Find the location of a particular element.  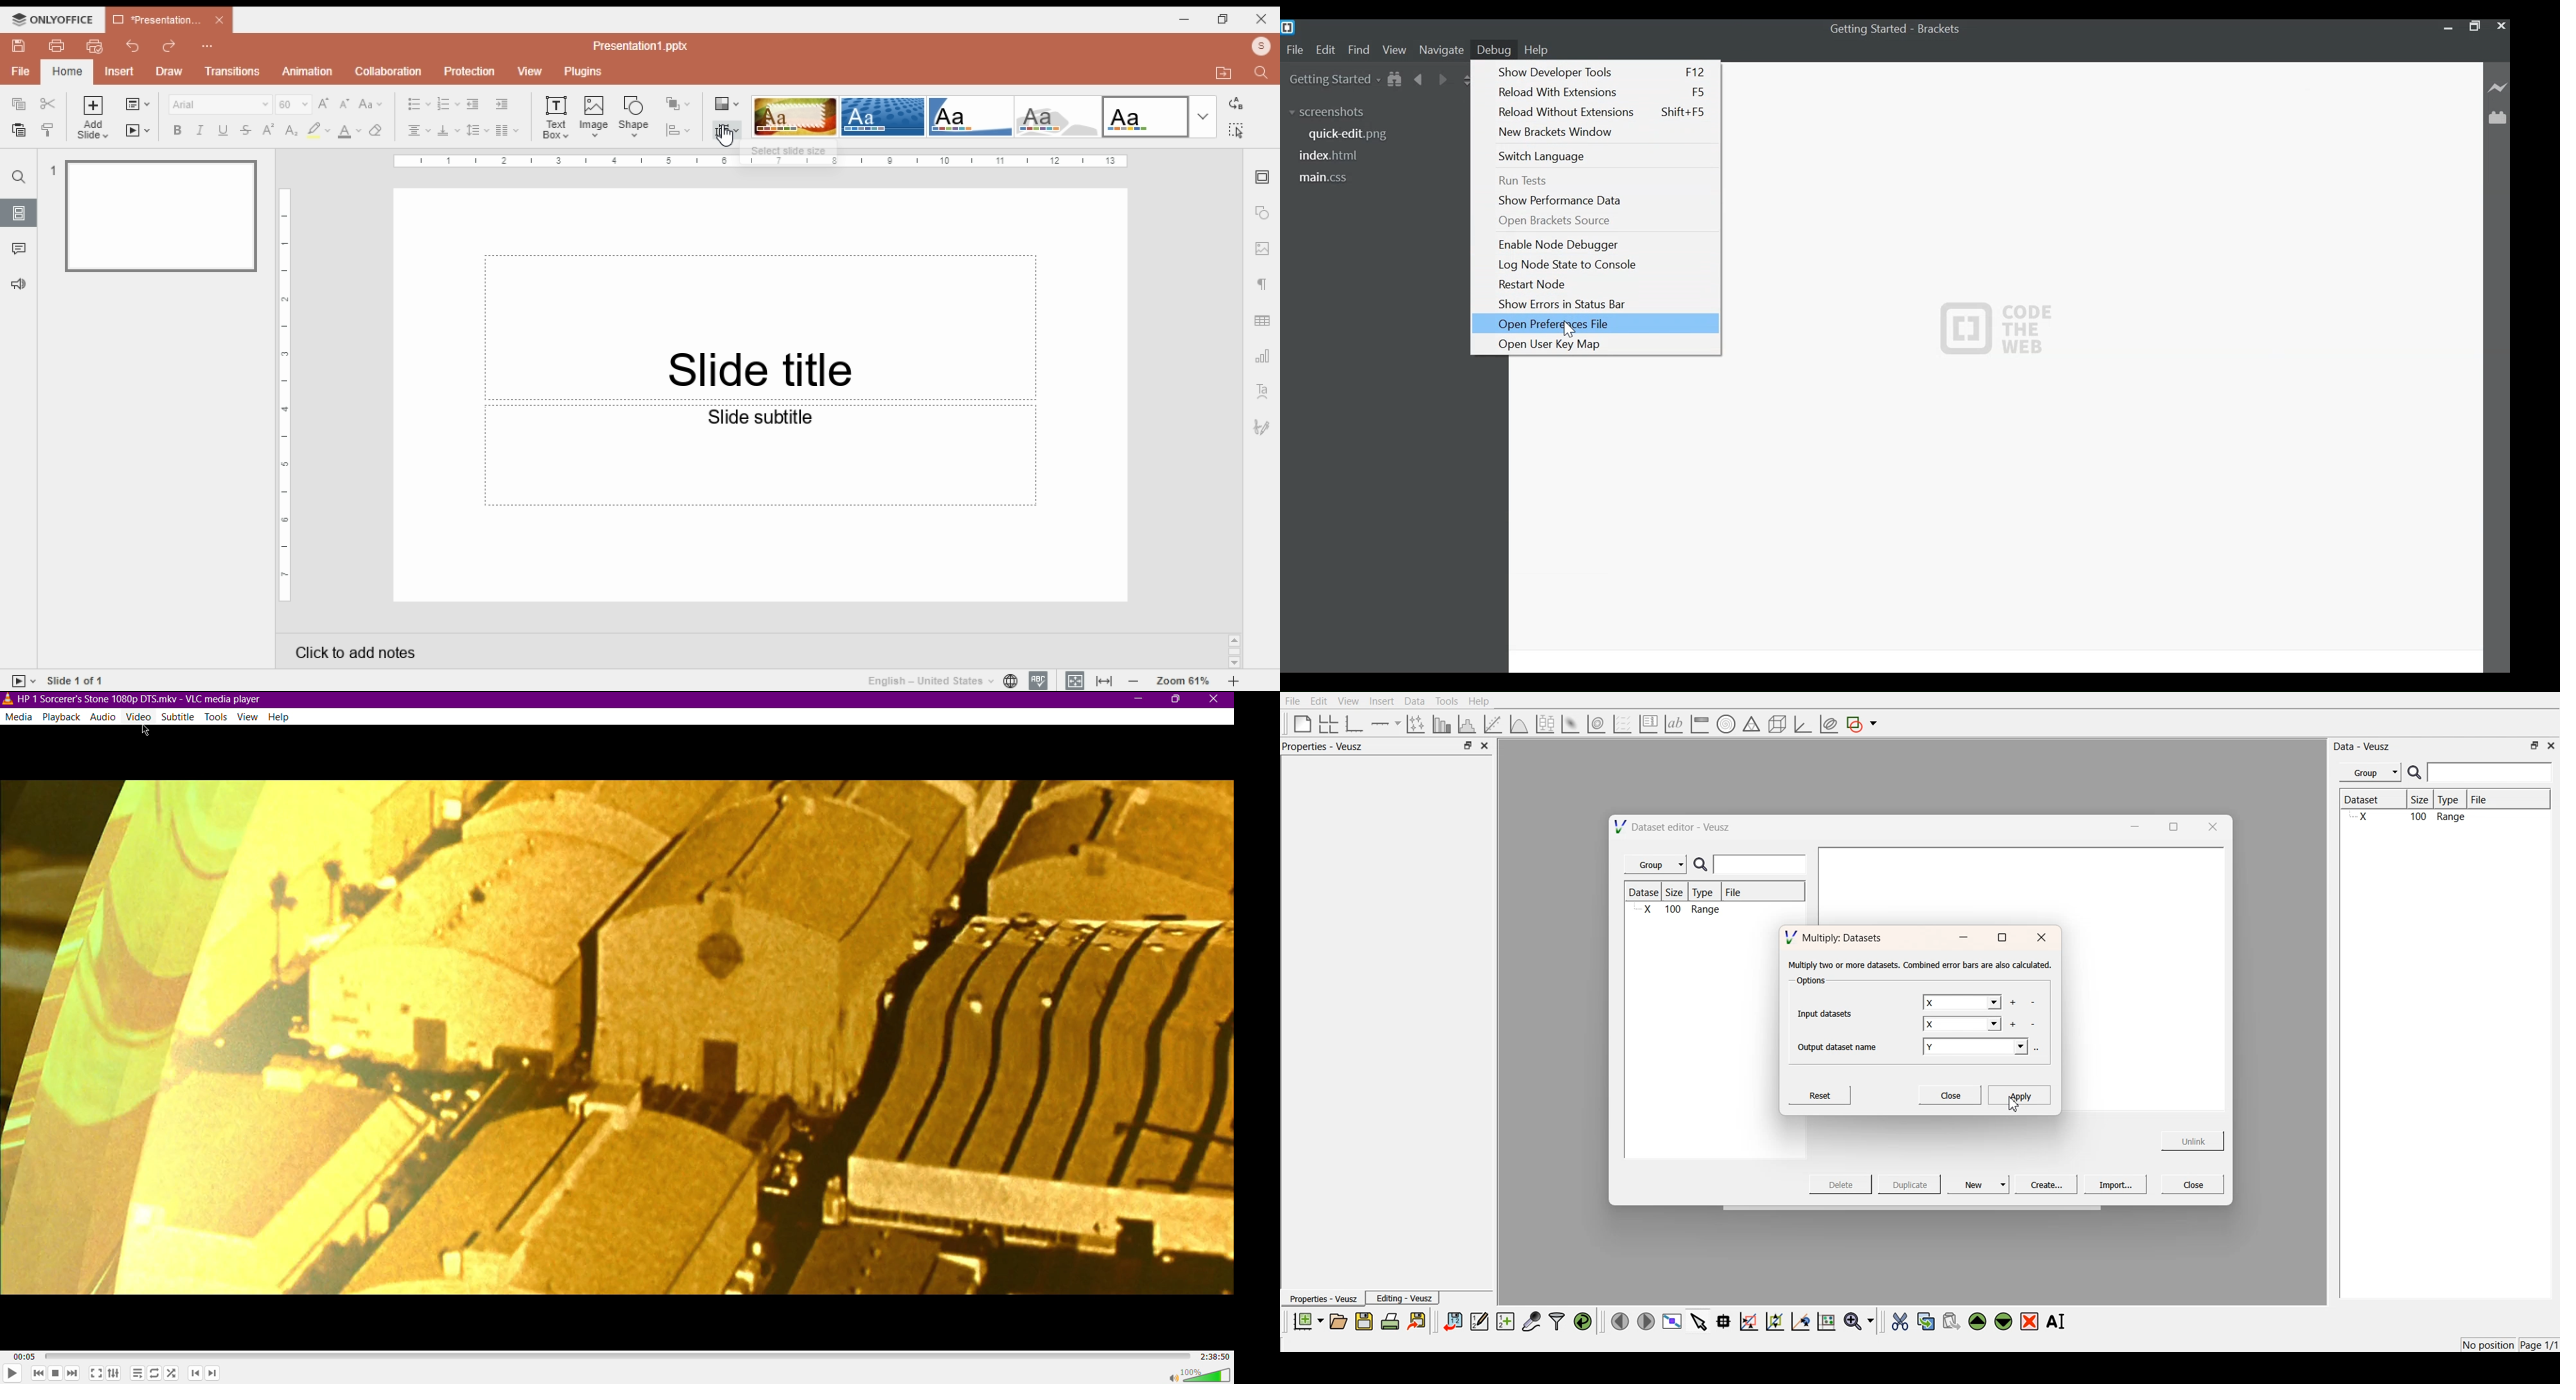

New Brackets Window is located at coordinates (1601, 131).